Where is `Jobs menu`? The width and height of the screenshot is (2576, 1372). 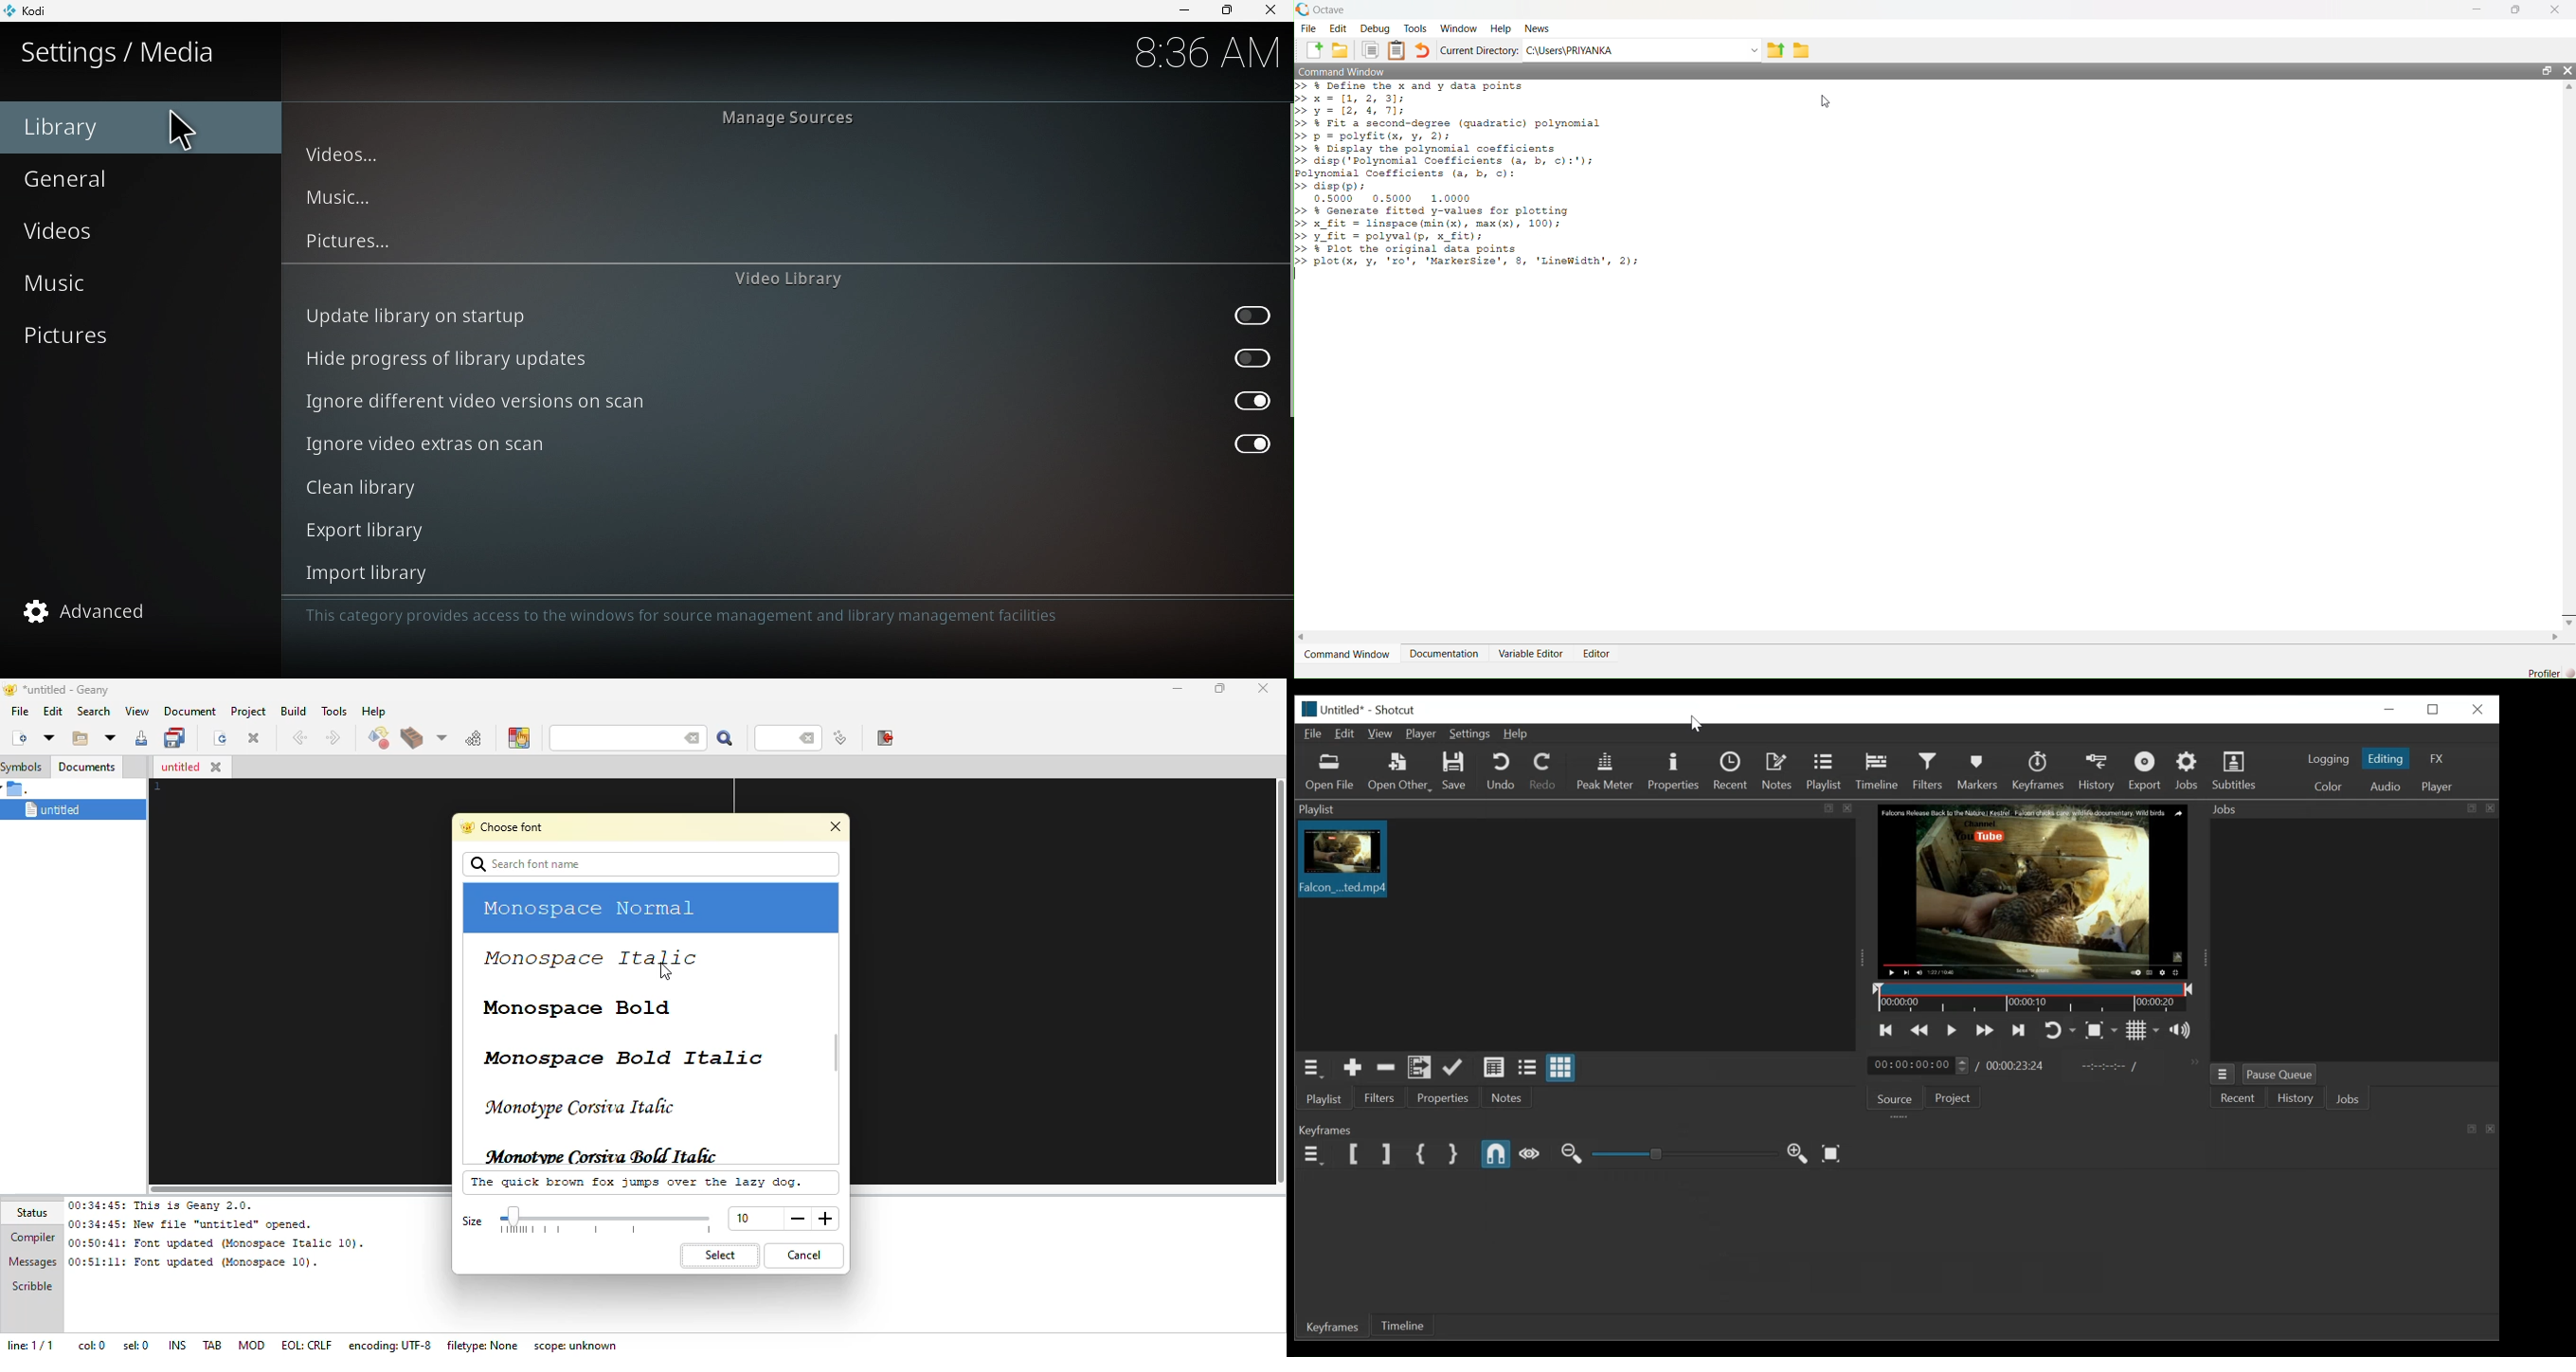 Jobs menu is located at coordinates (2224, 1074).